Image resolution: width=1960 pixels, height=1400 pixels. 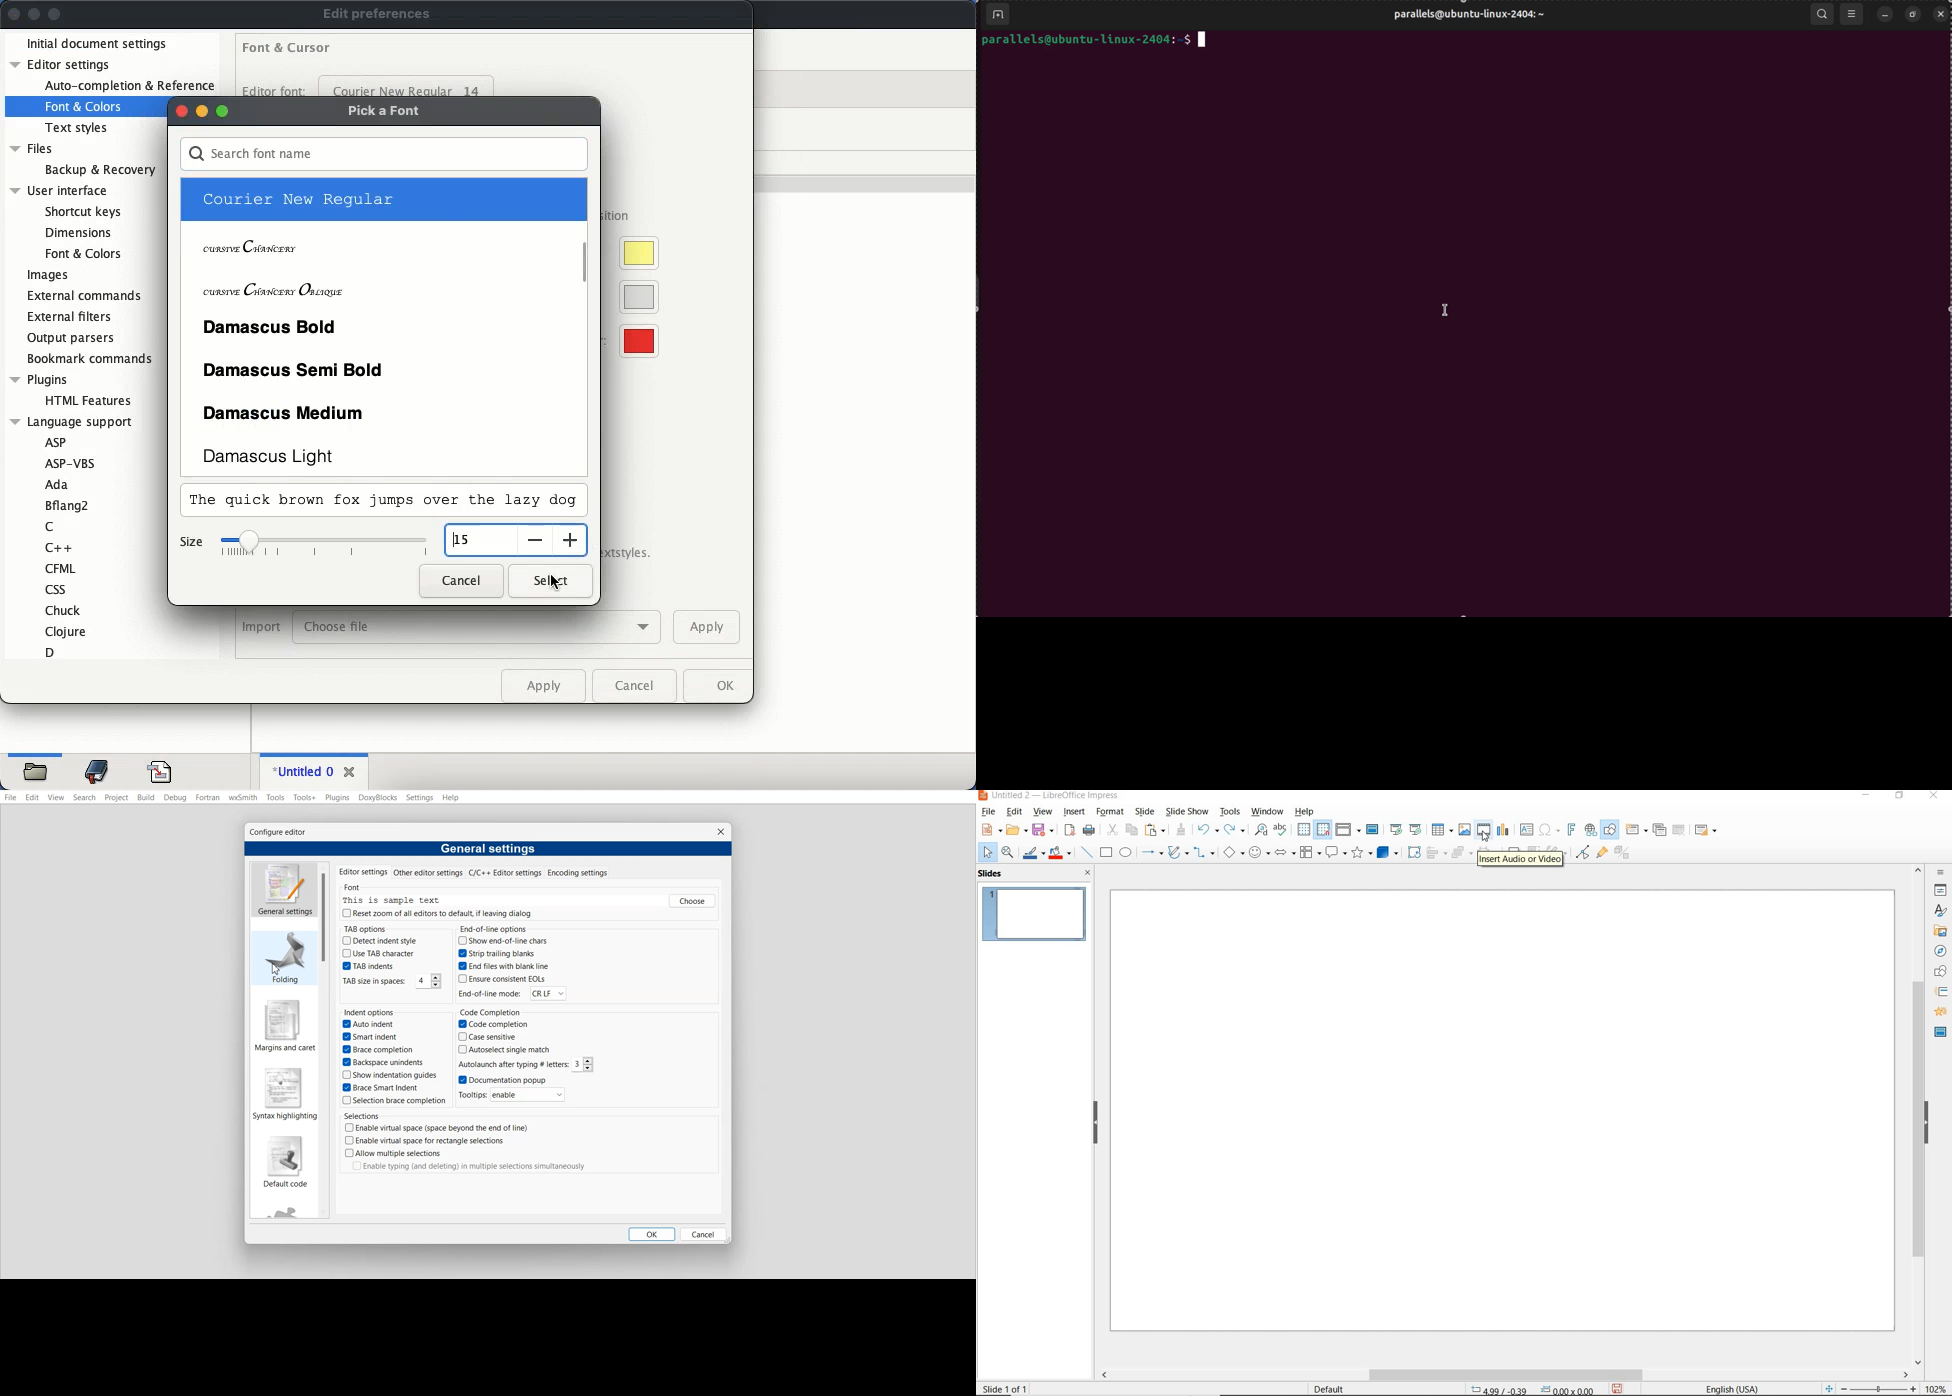 I want to click on cancel, so click(x=634, y=686).